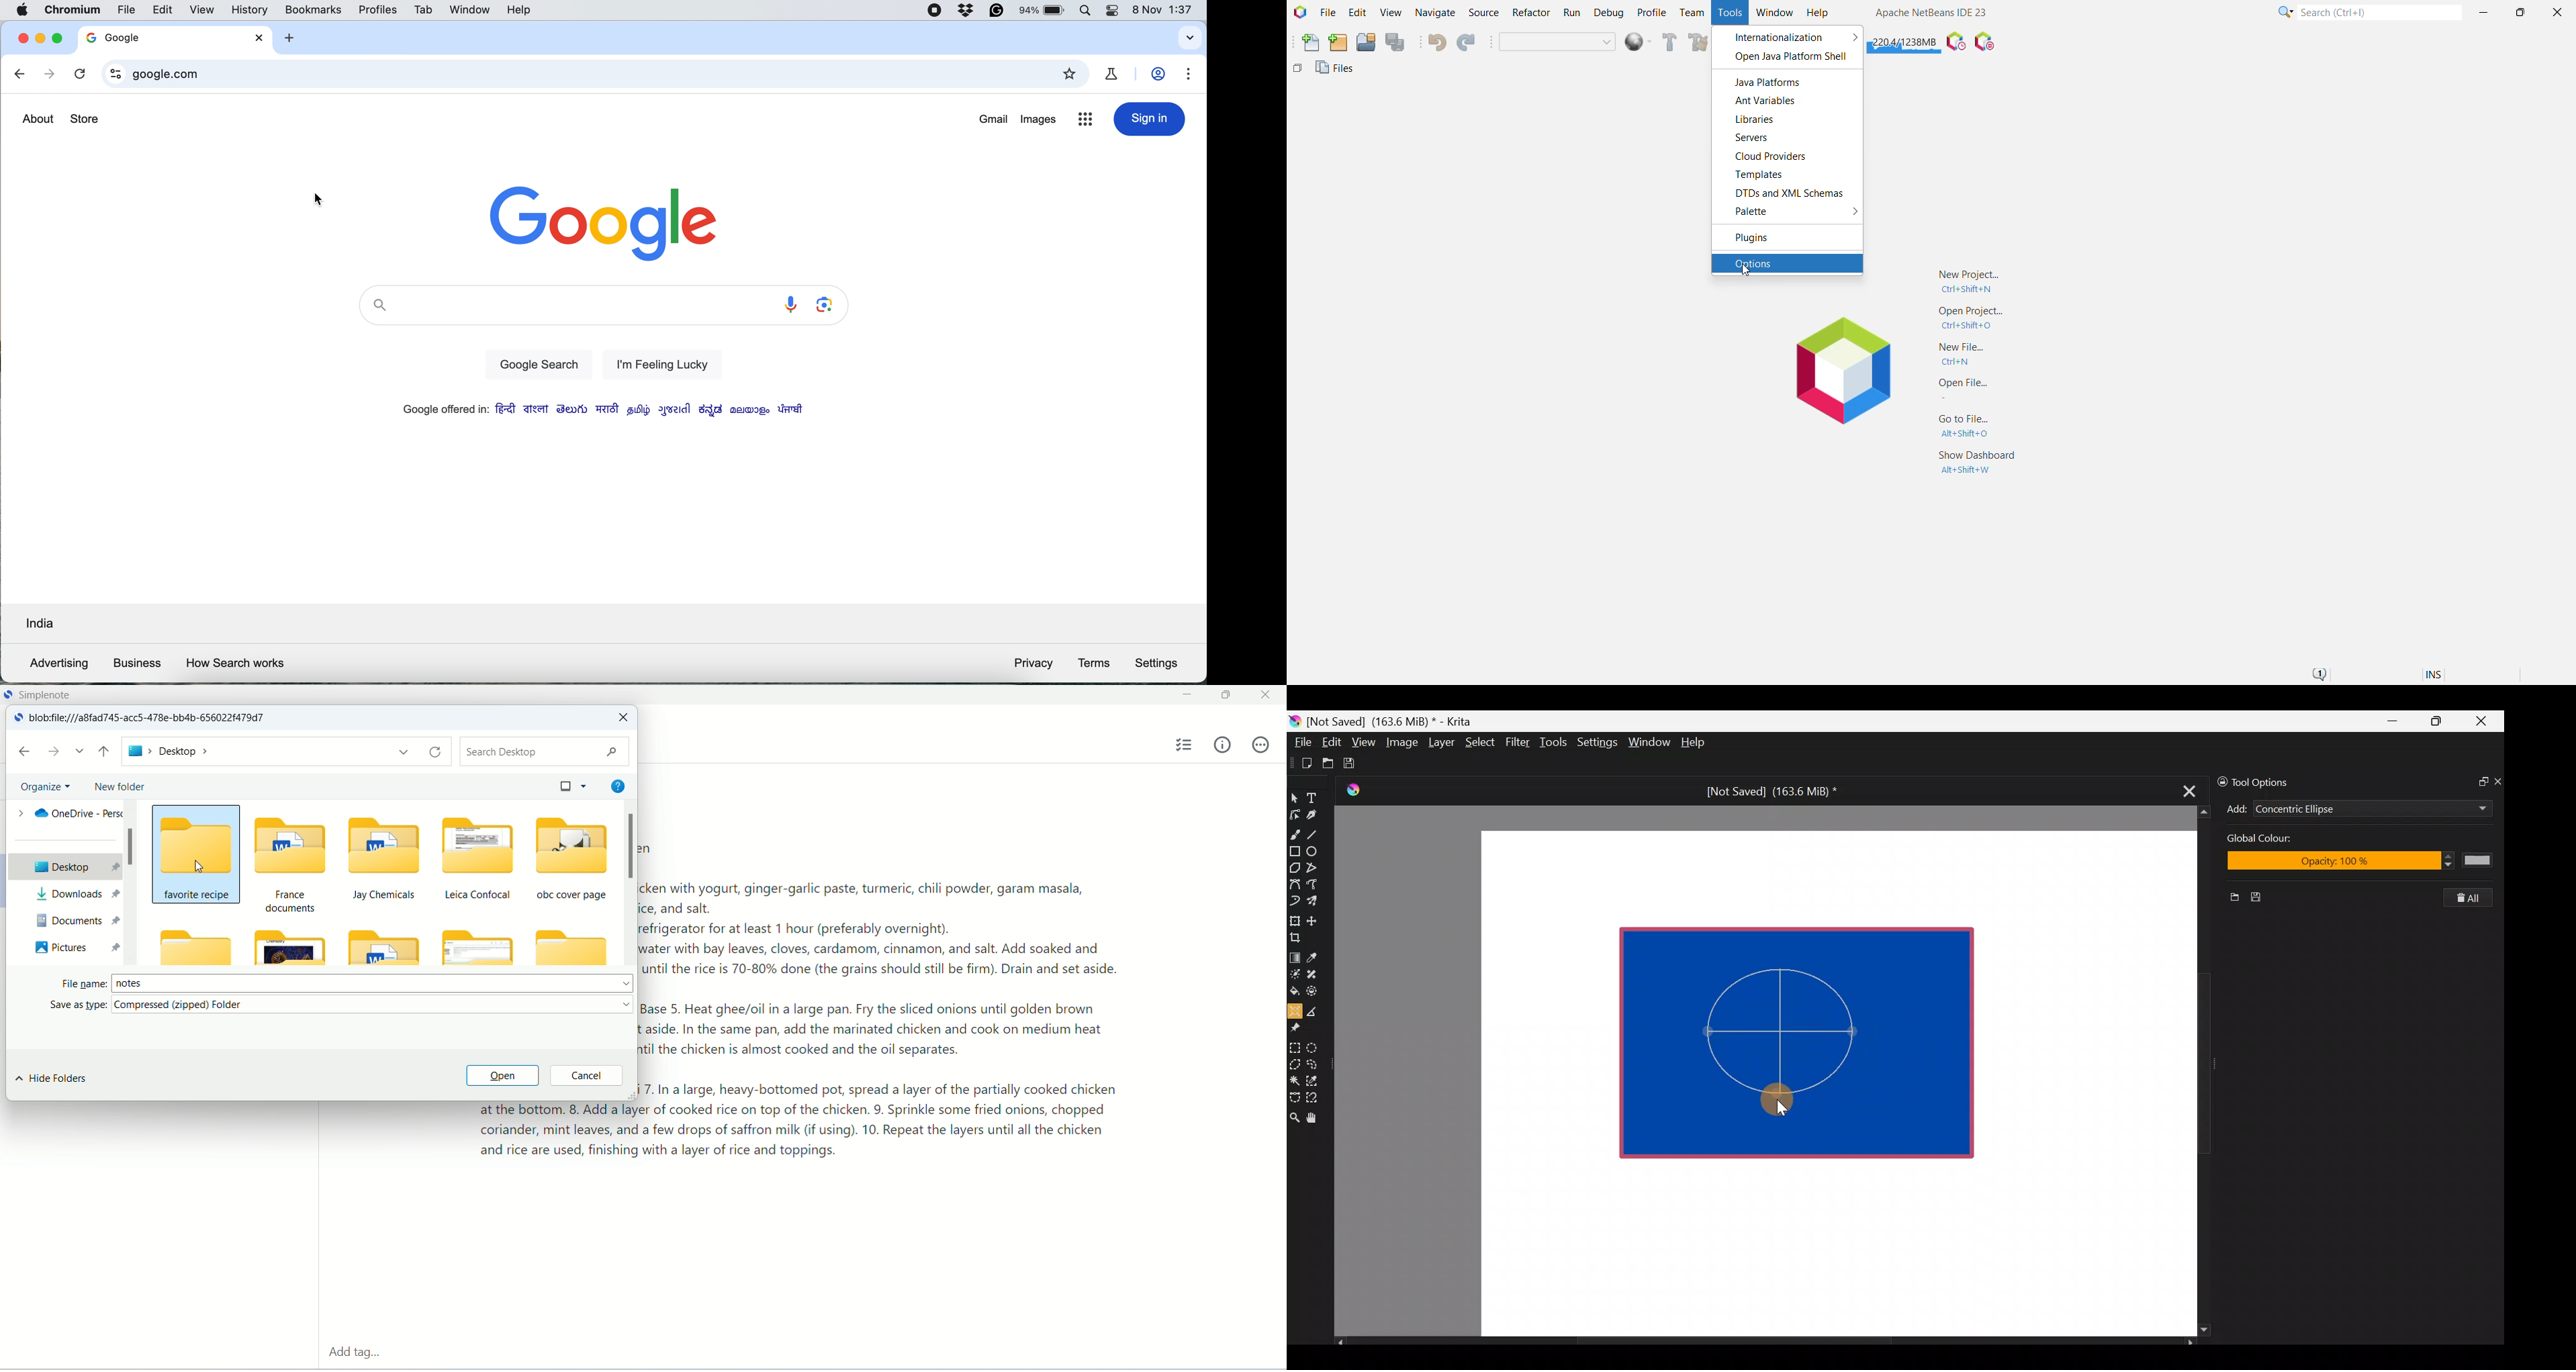  Describe the element at coordinates (1638, 42) in the screenshot. I see `` at that location.